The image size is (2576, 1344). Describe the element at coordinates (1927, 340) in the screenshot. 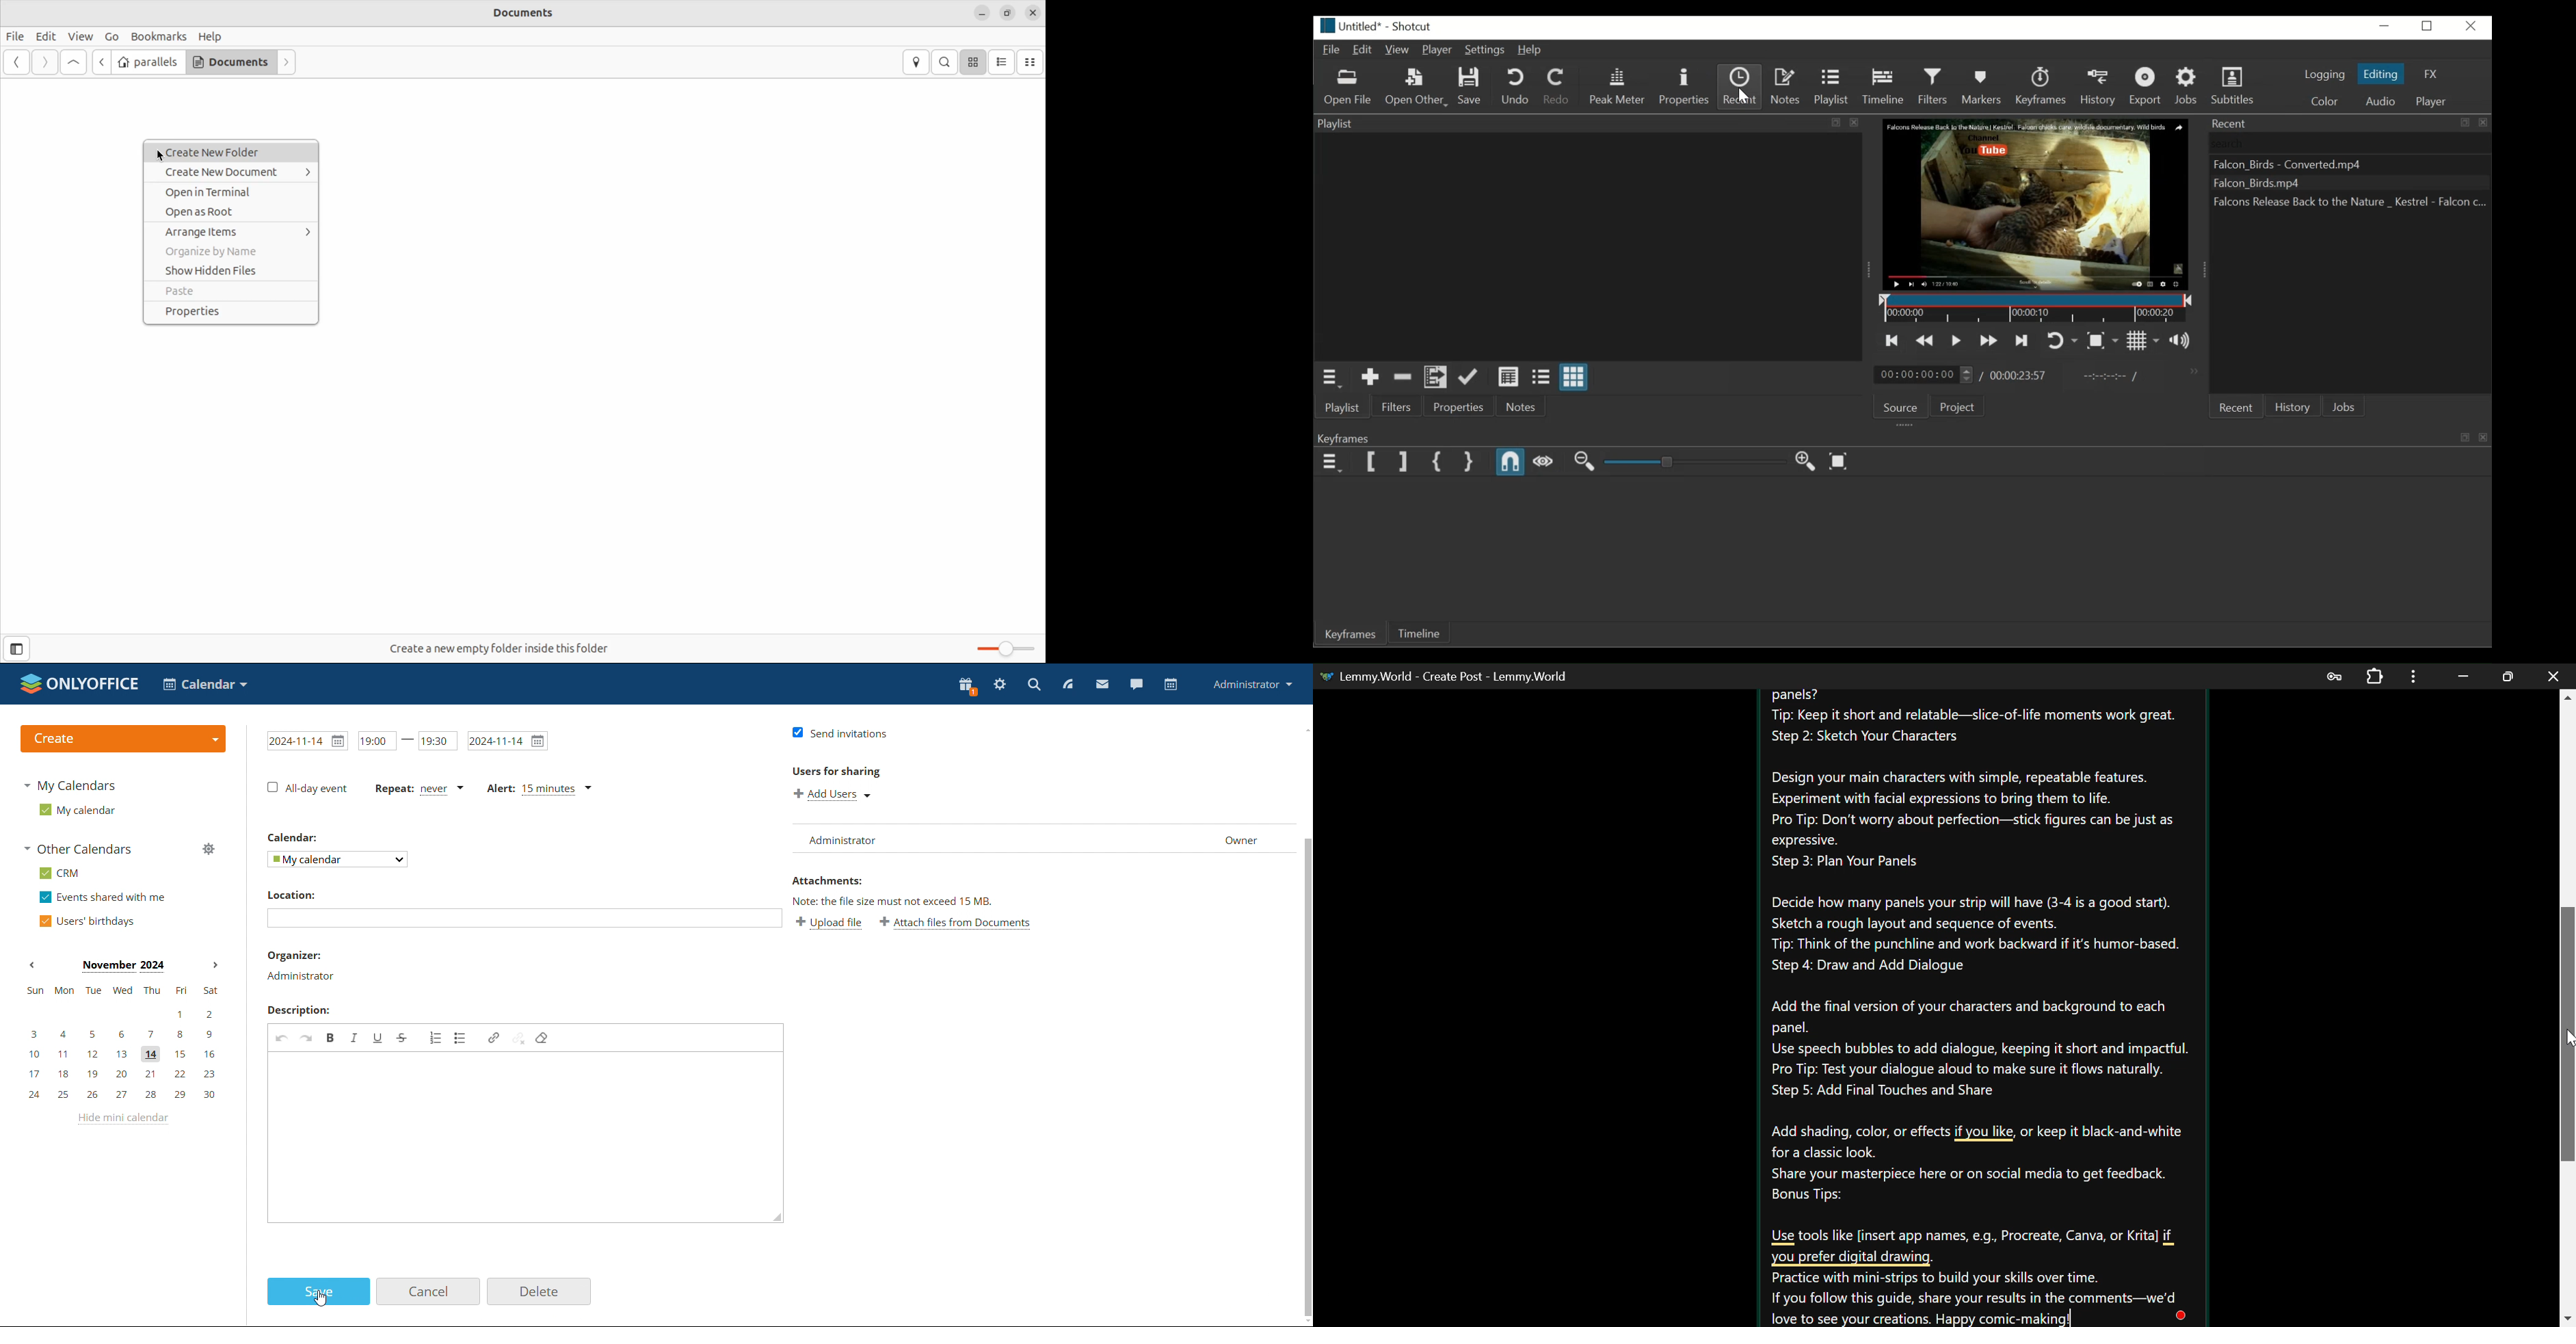

I see `Play quickly backward` at that location.